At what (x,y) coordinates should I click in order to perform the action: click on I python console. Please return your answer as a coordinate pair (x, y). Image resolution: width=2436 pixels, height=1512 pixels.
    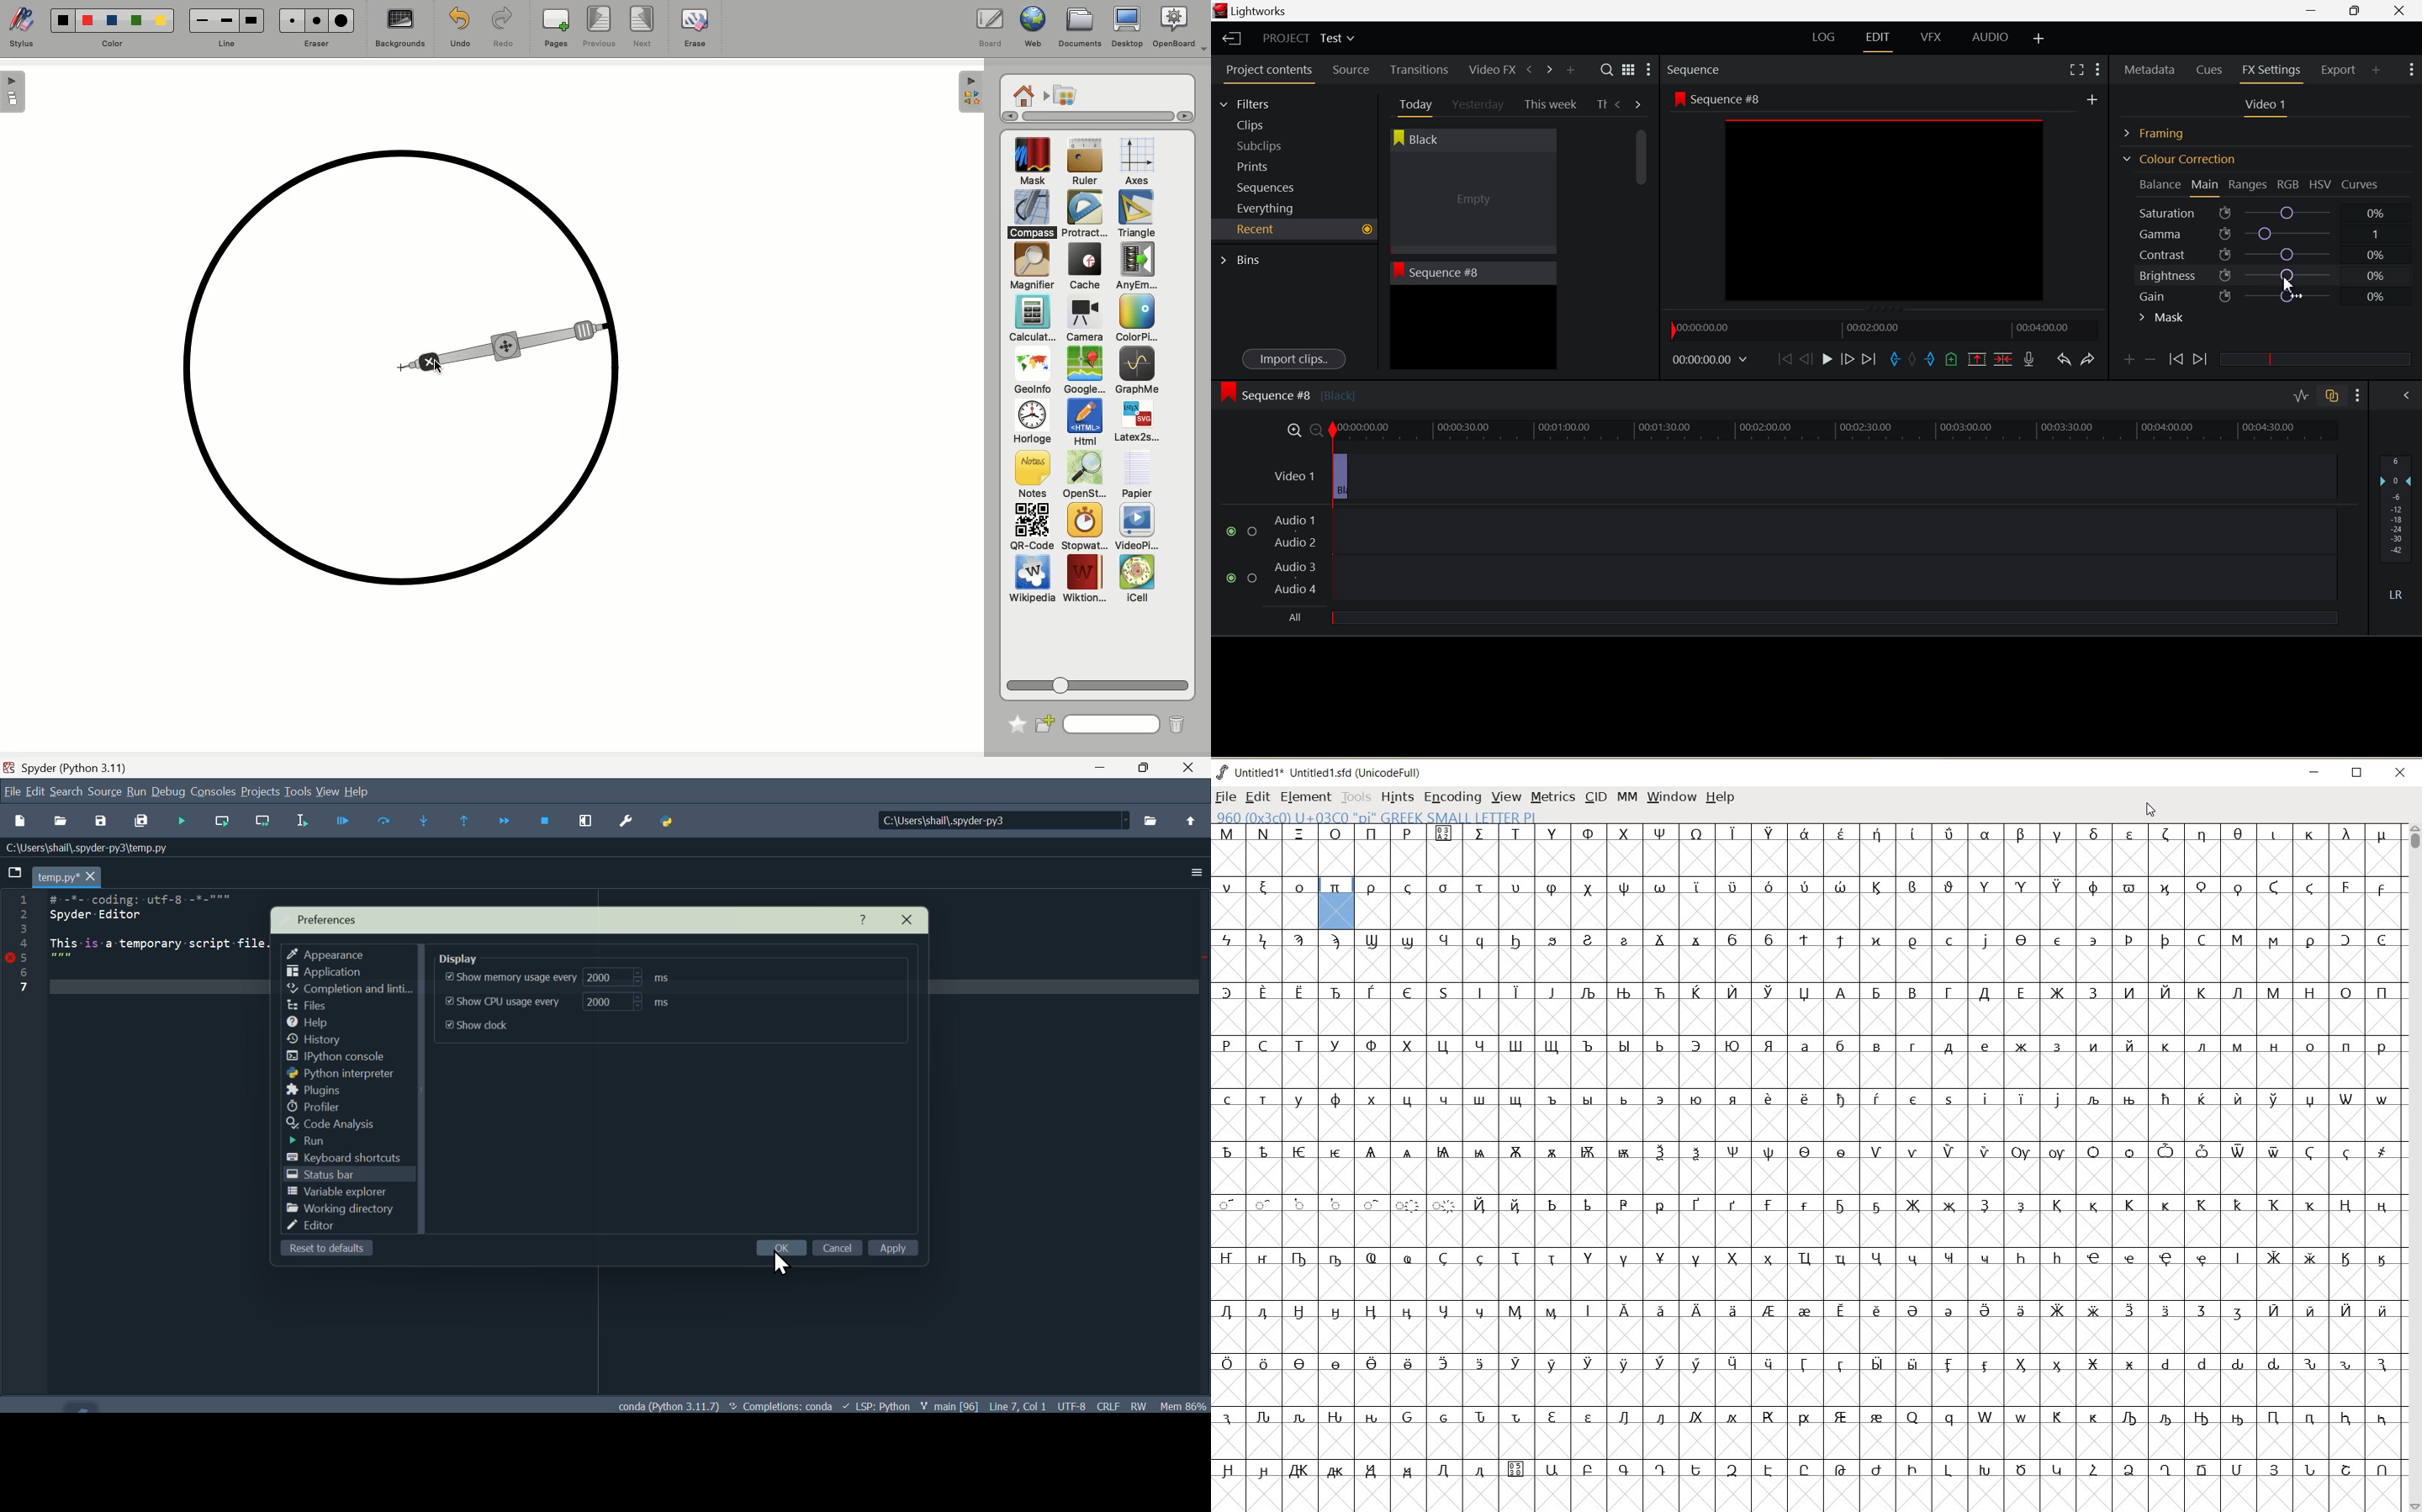
    Looking at the image, I should click on (347, 1057).